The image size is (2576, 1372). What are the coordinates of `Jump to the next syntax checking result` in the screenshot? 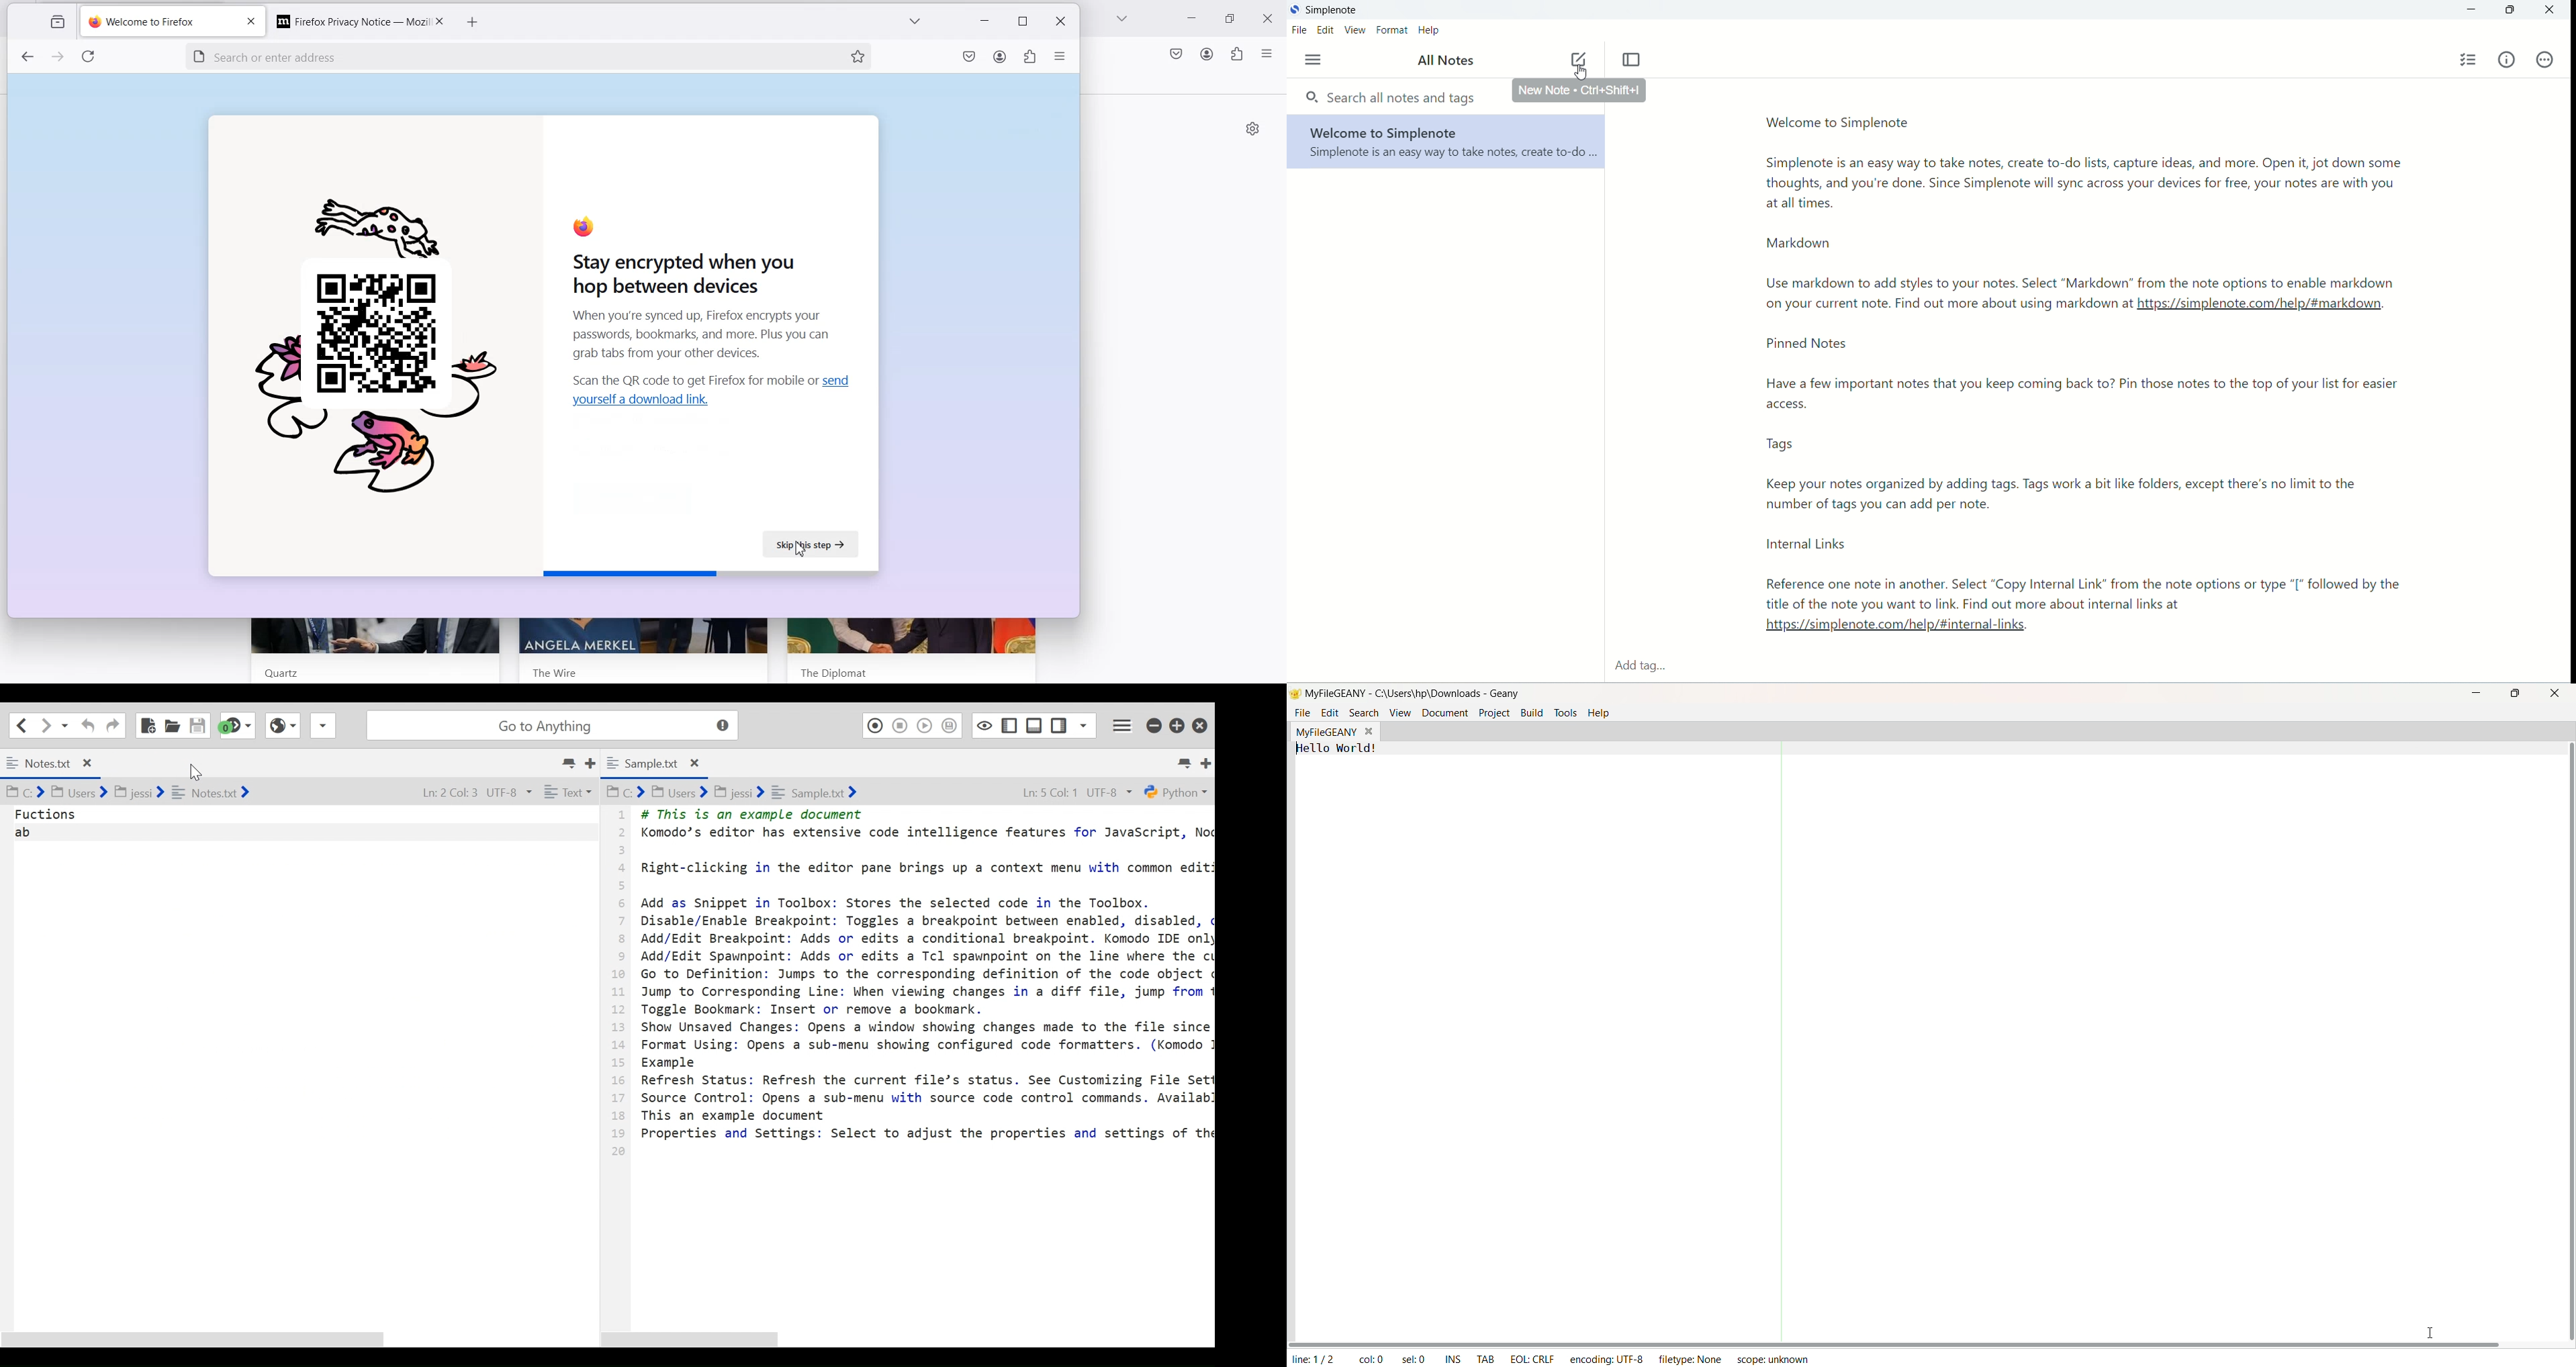 It's located at (238, 725).